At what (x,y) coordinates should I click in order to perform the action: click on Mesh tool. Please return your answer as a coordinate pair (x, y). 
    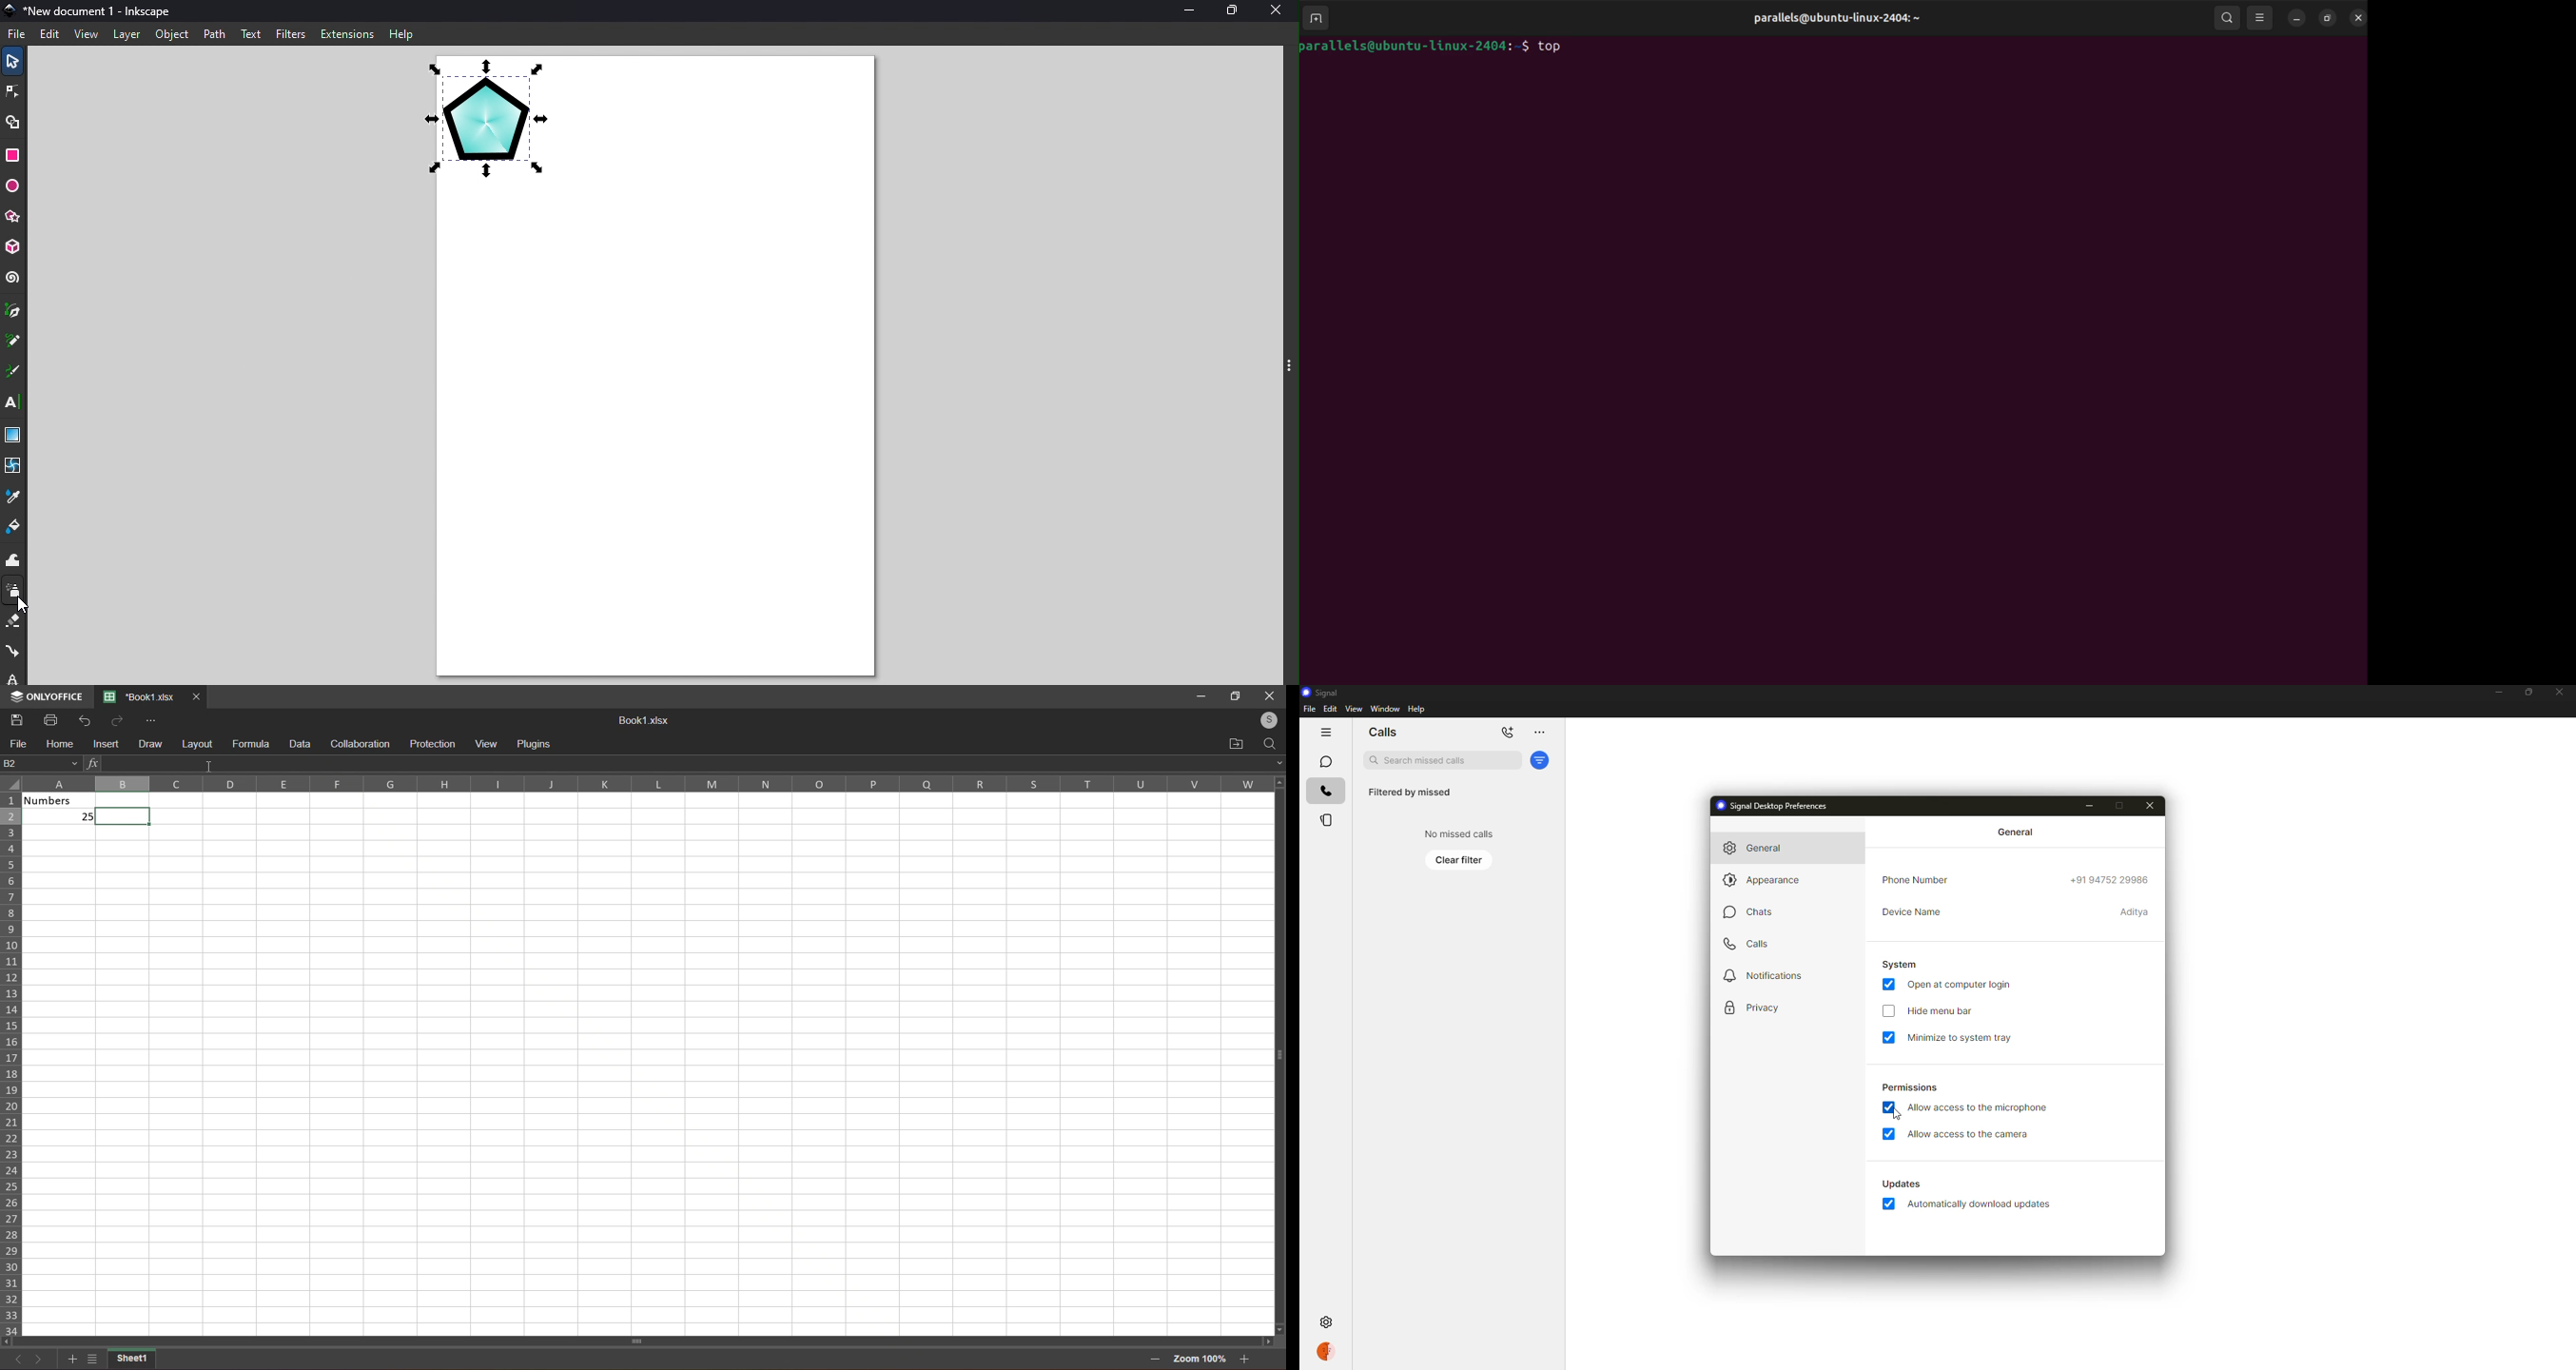
    Looking at the image, I should click on (15, 462).